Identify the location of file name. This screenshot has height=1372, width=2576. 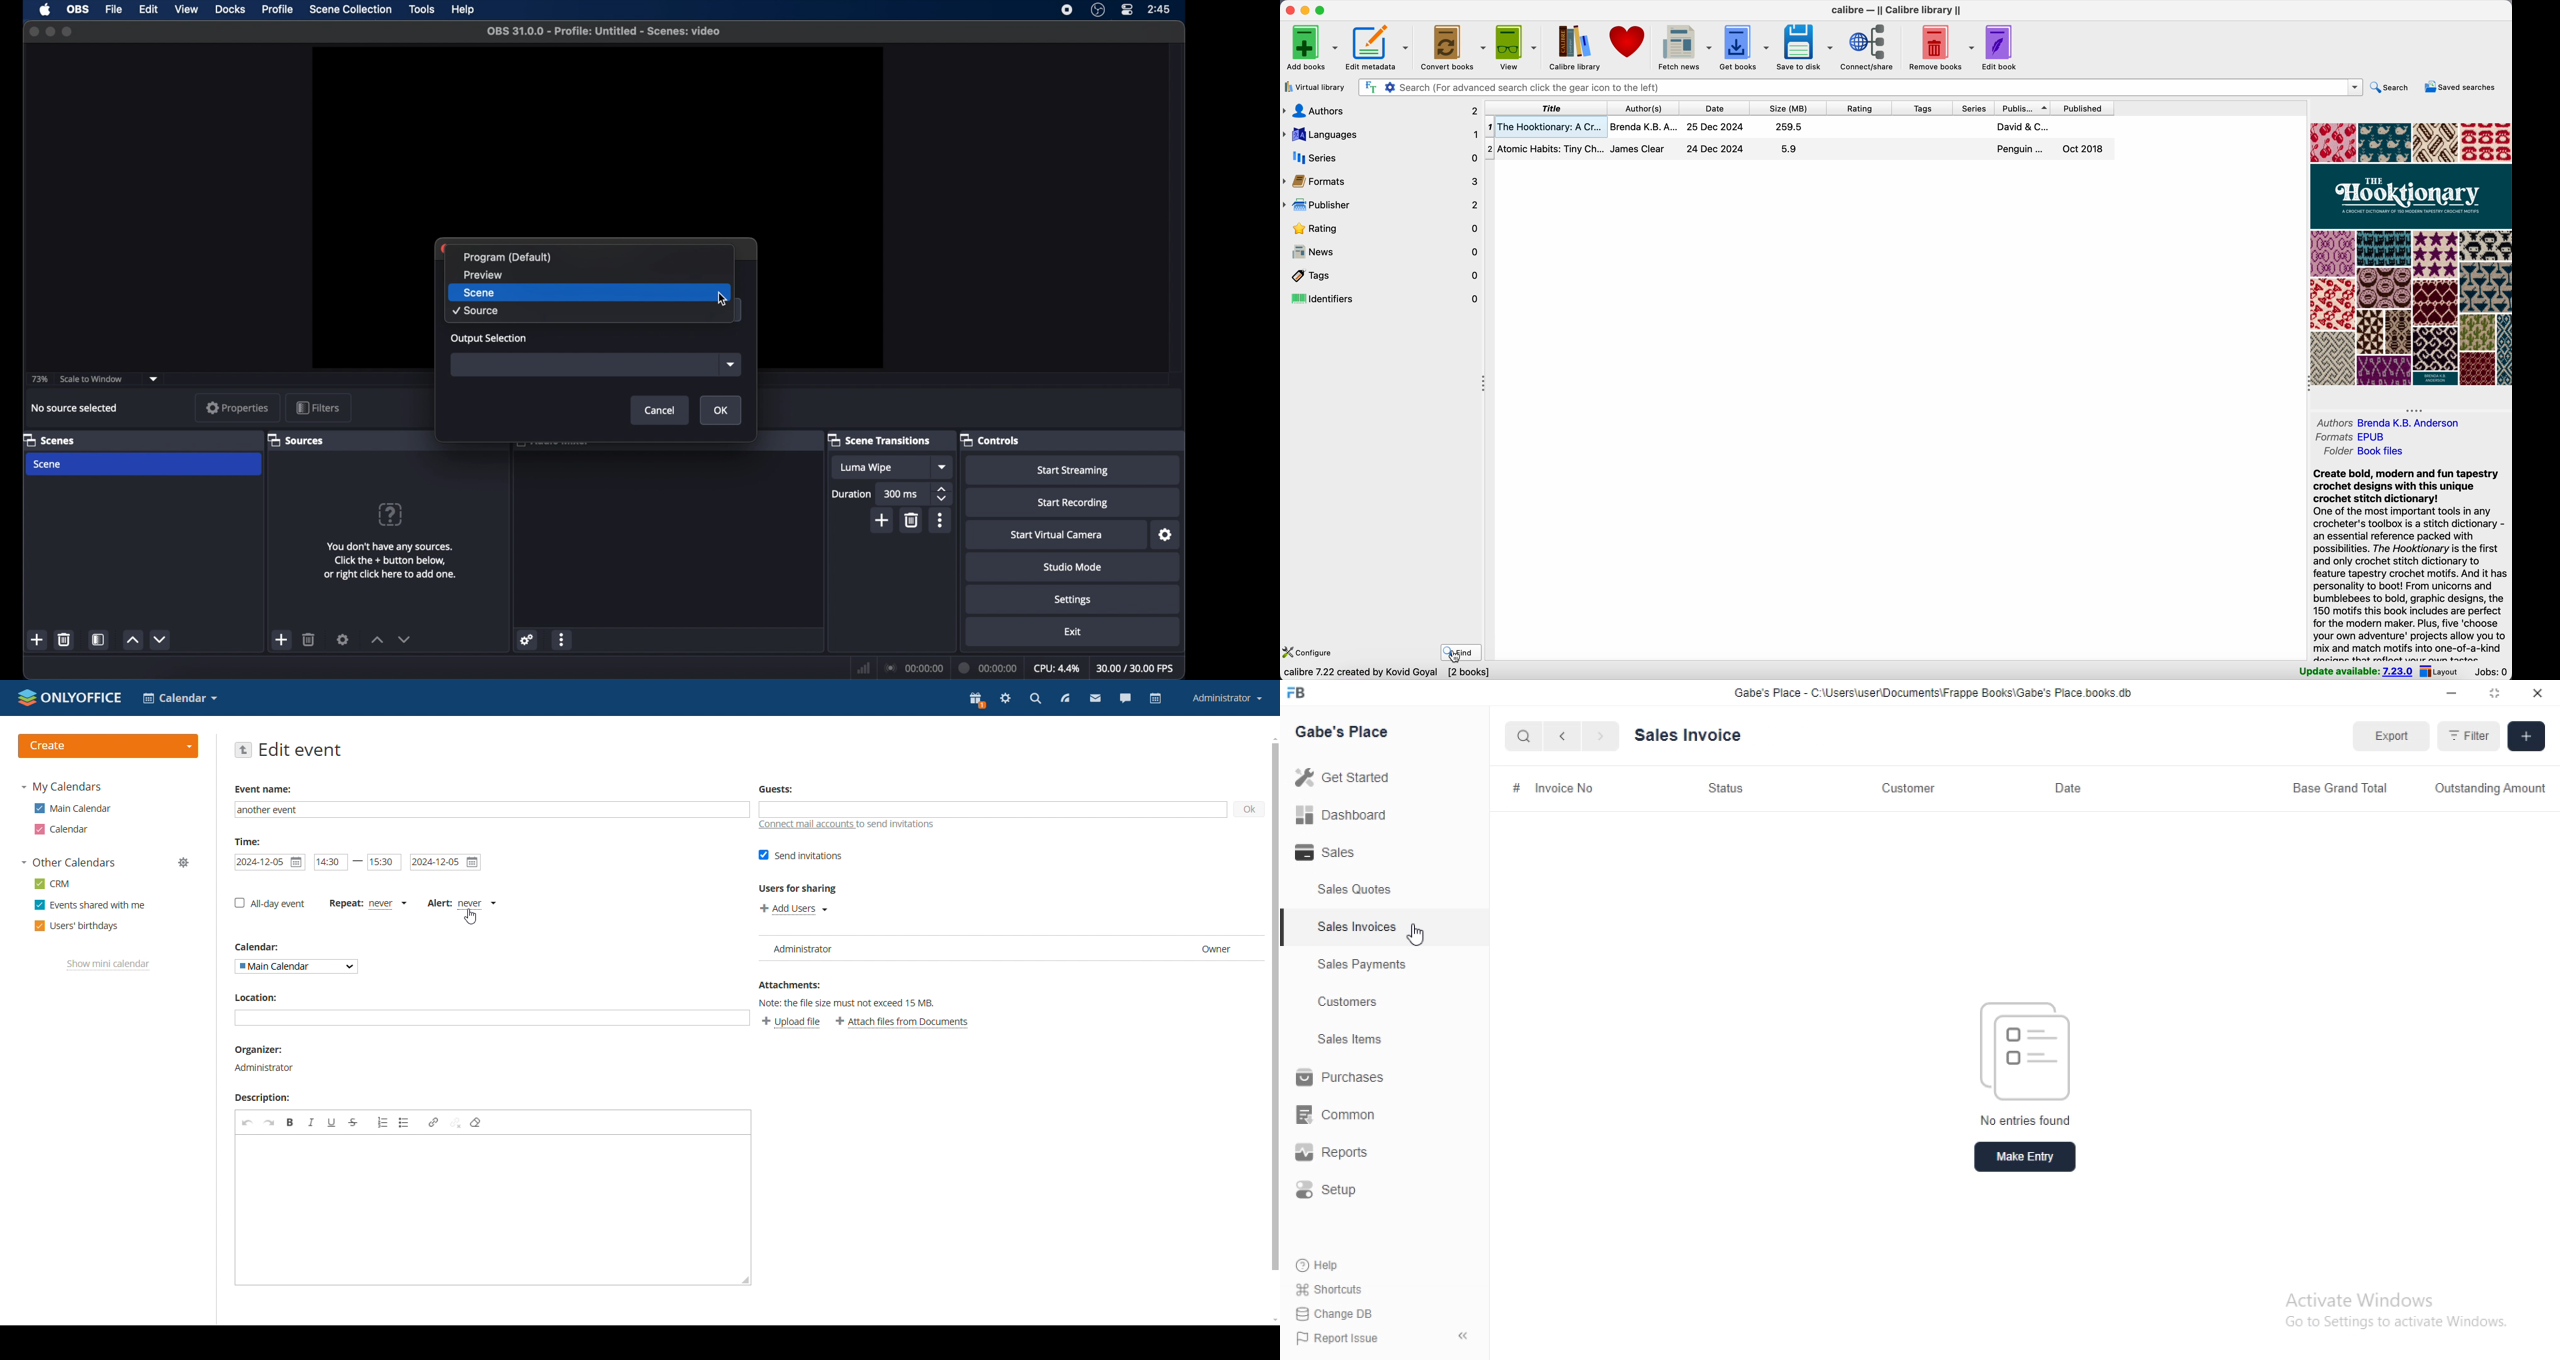
(606, 30).